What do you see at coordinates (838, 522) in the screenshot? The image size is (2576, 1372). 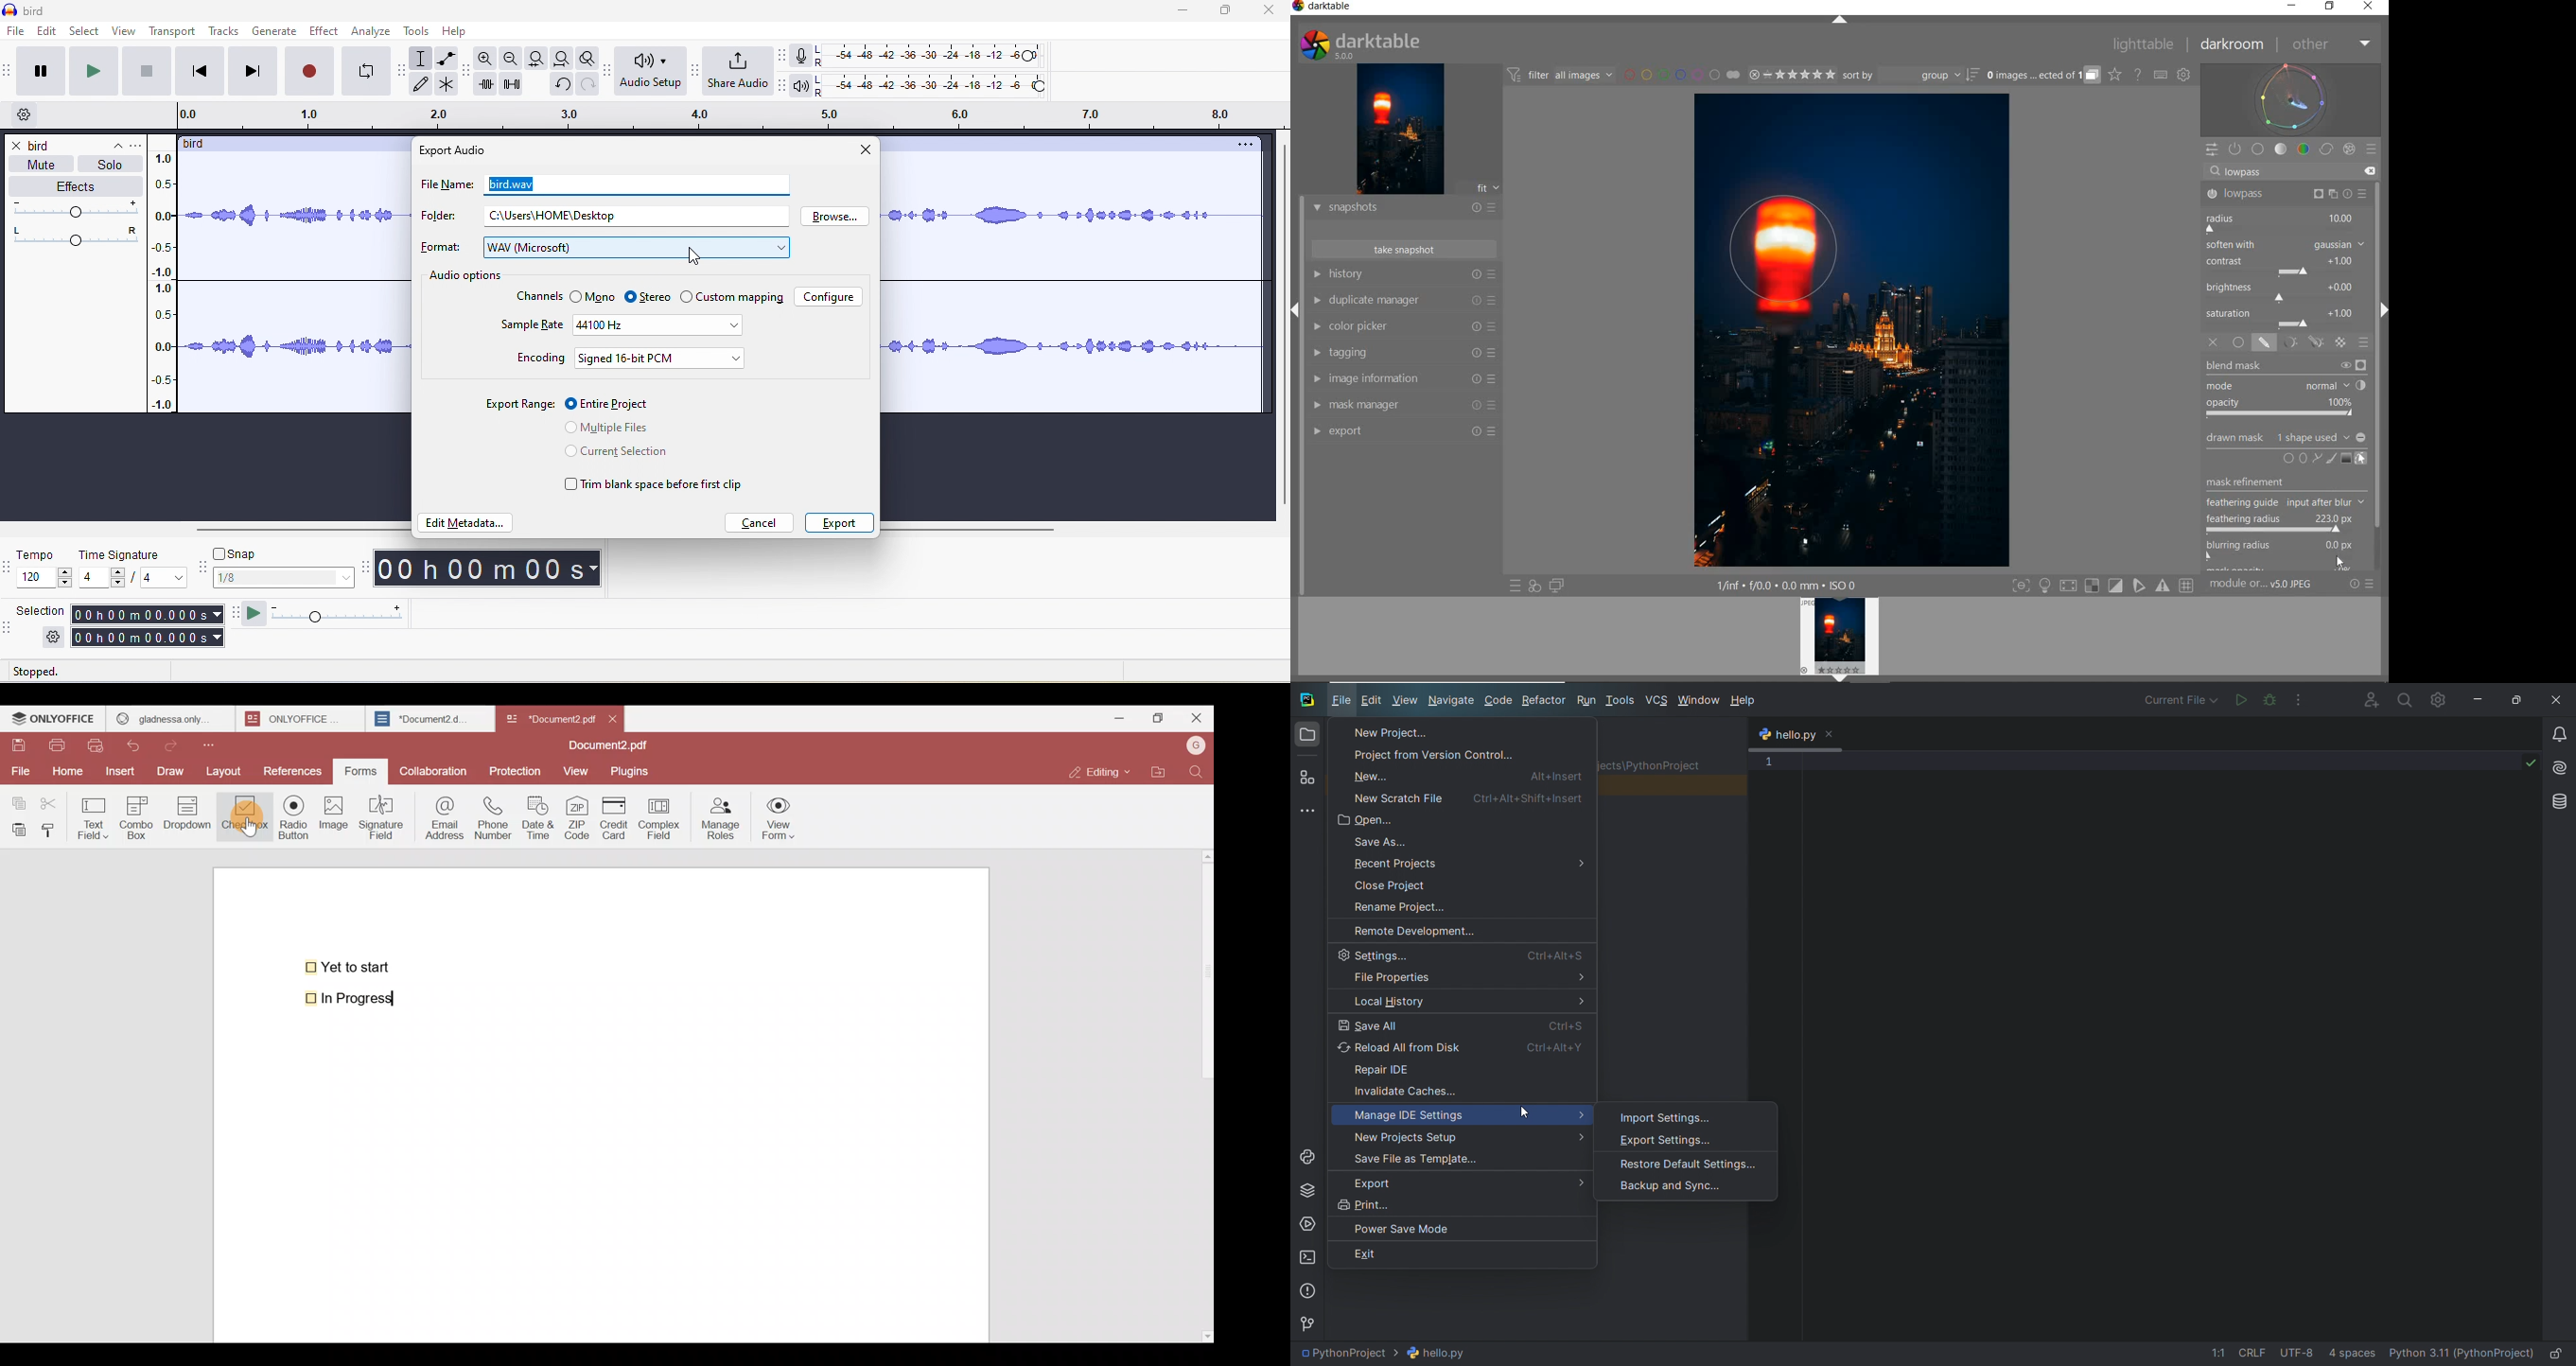 I see `export` at bounding box center [838, 522].